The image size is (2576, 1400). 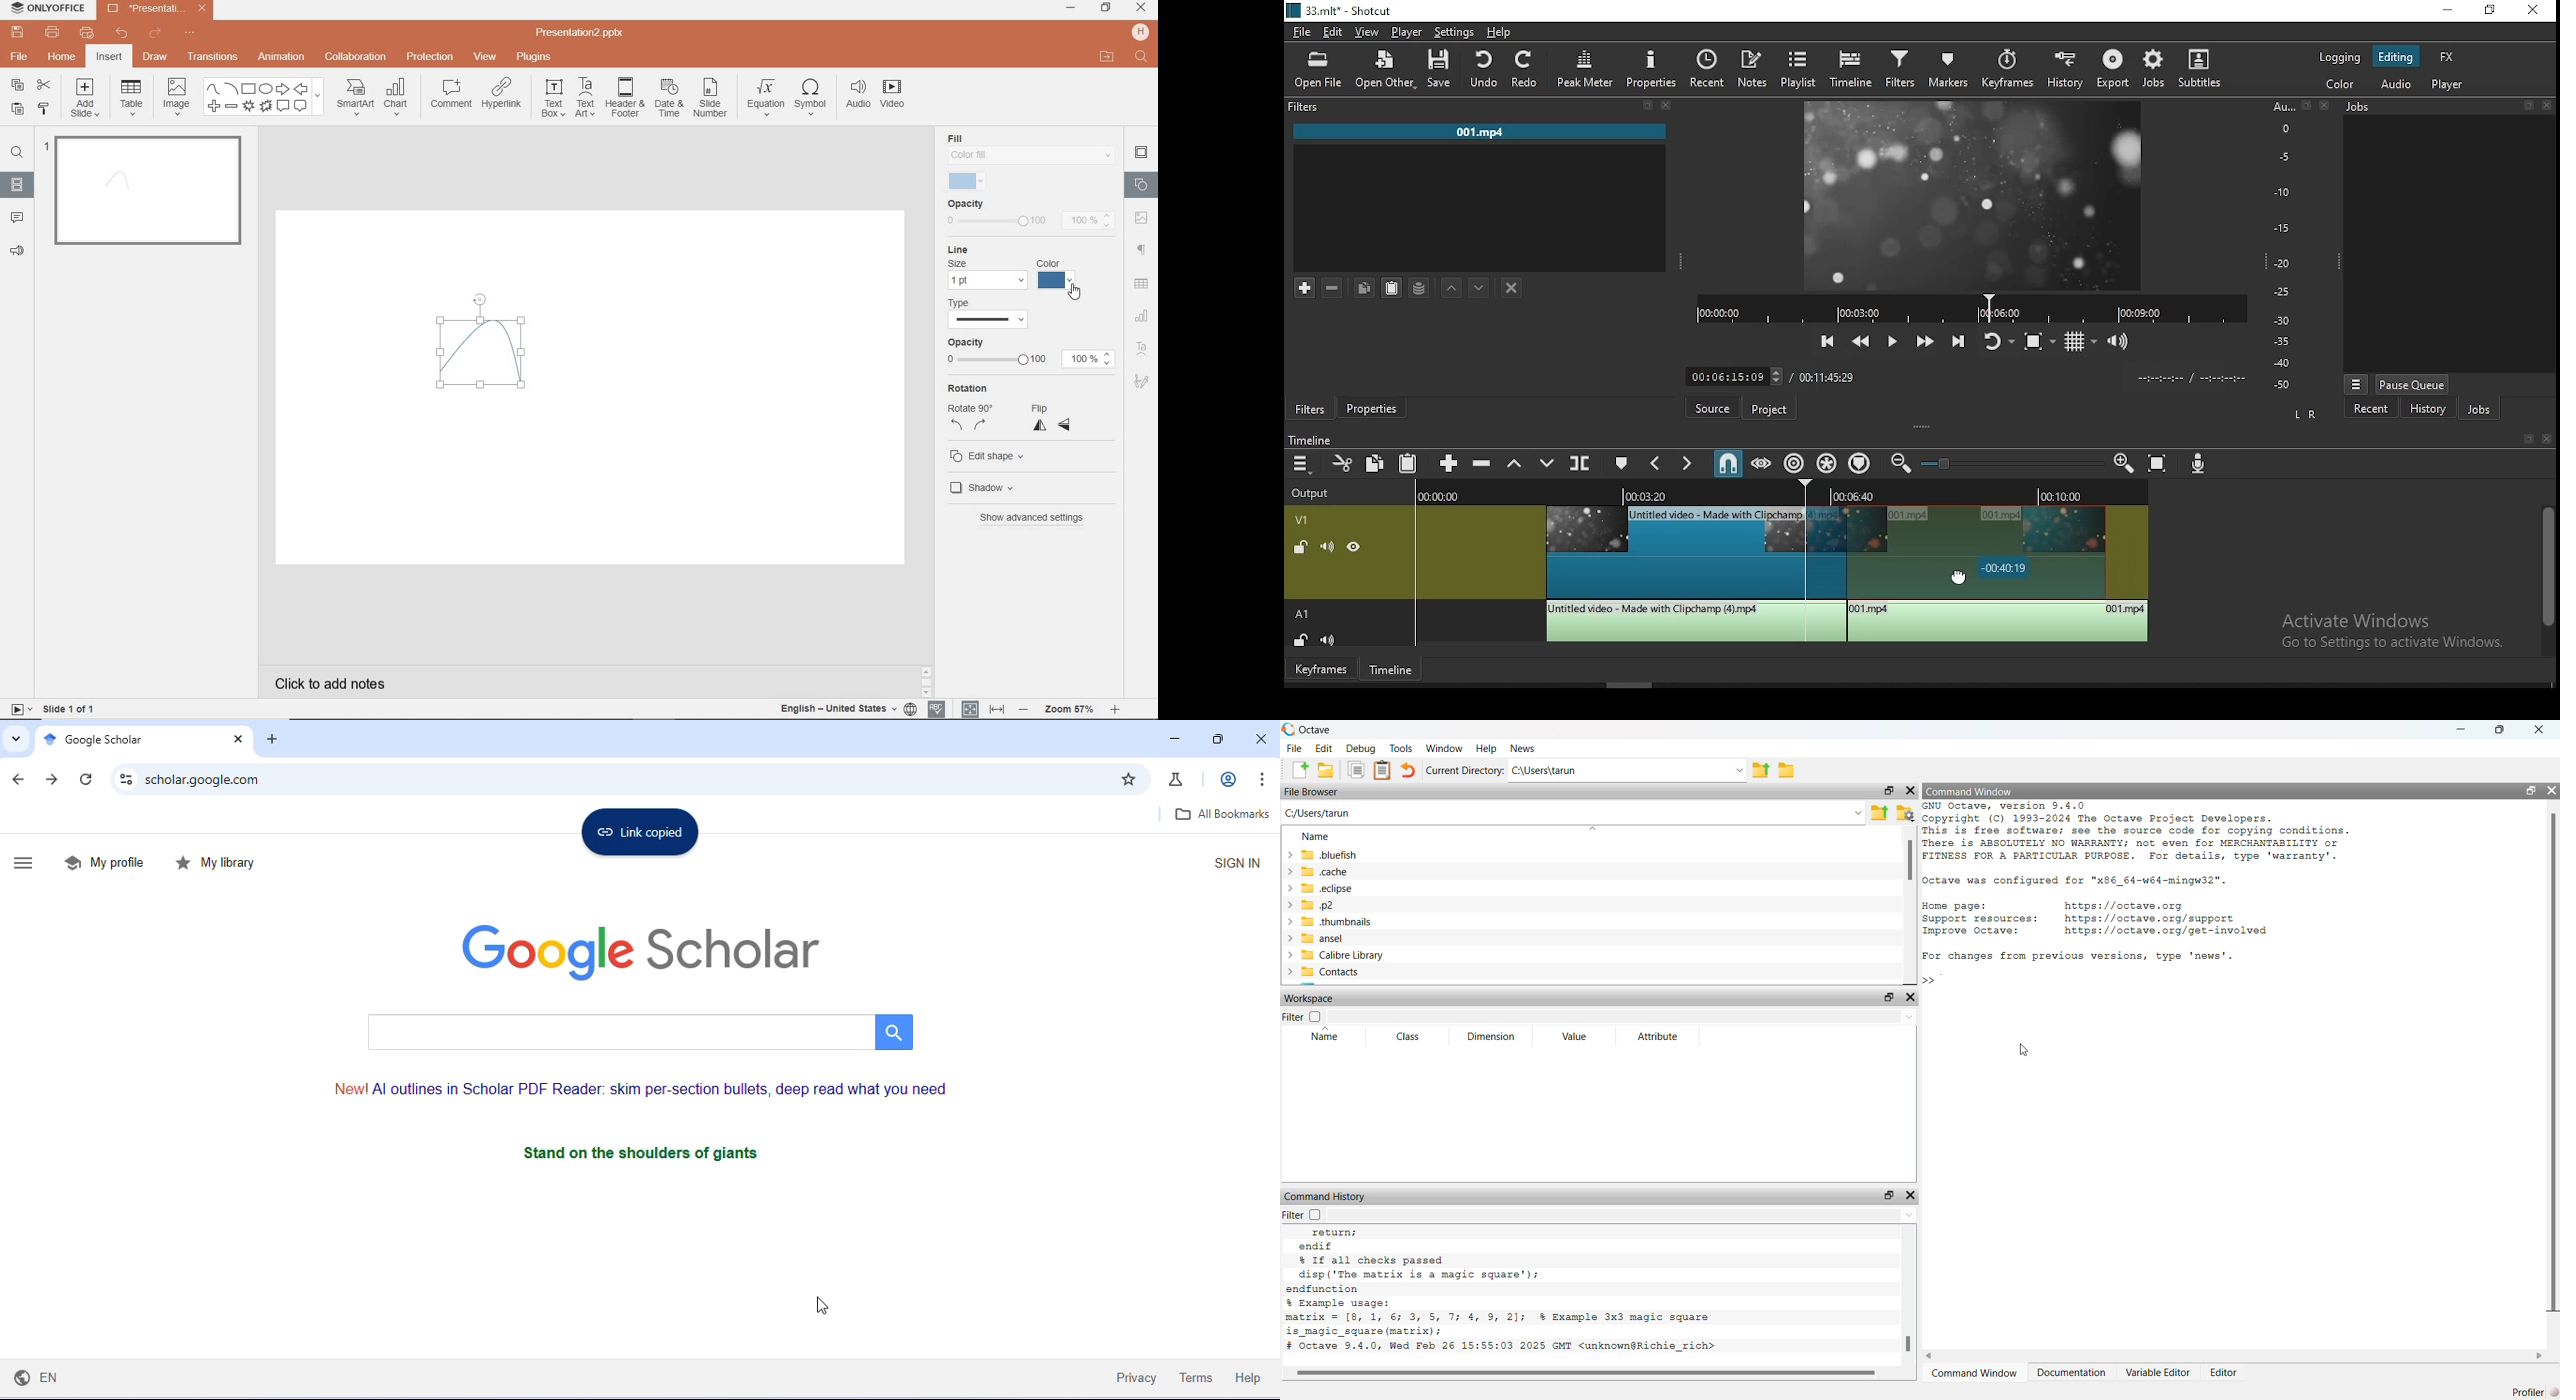 I want to click on DRAW, so click(x=156, y=58).